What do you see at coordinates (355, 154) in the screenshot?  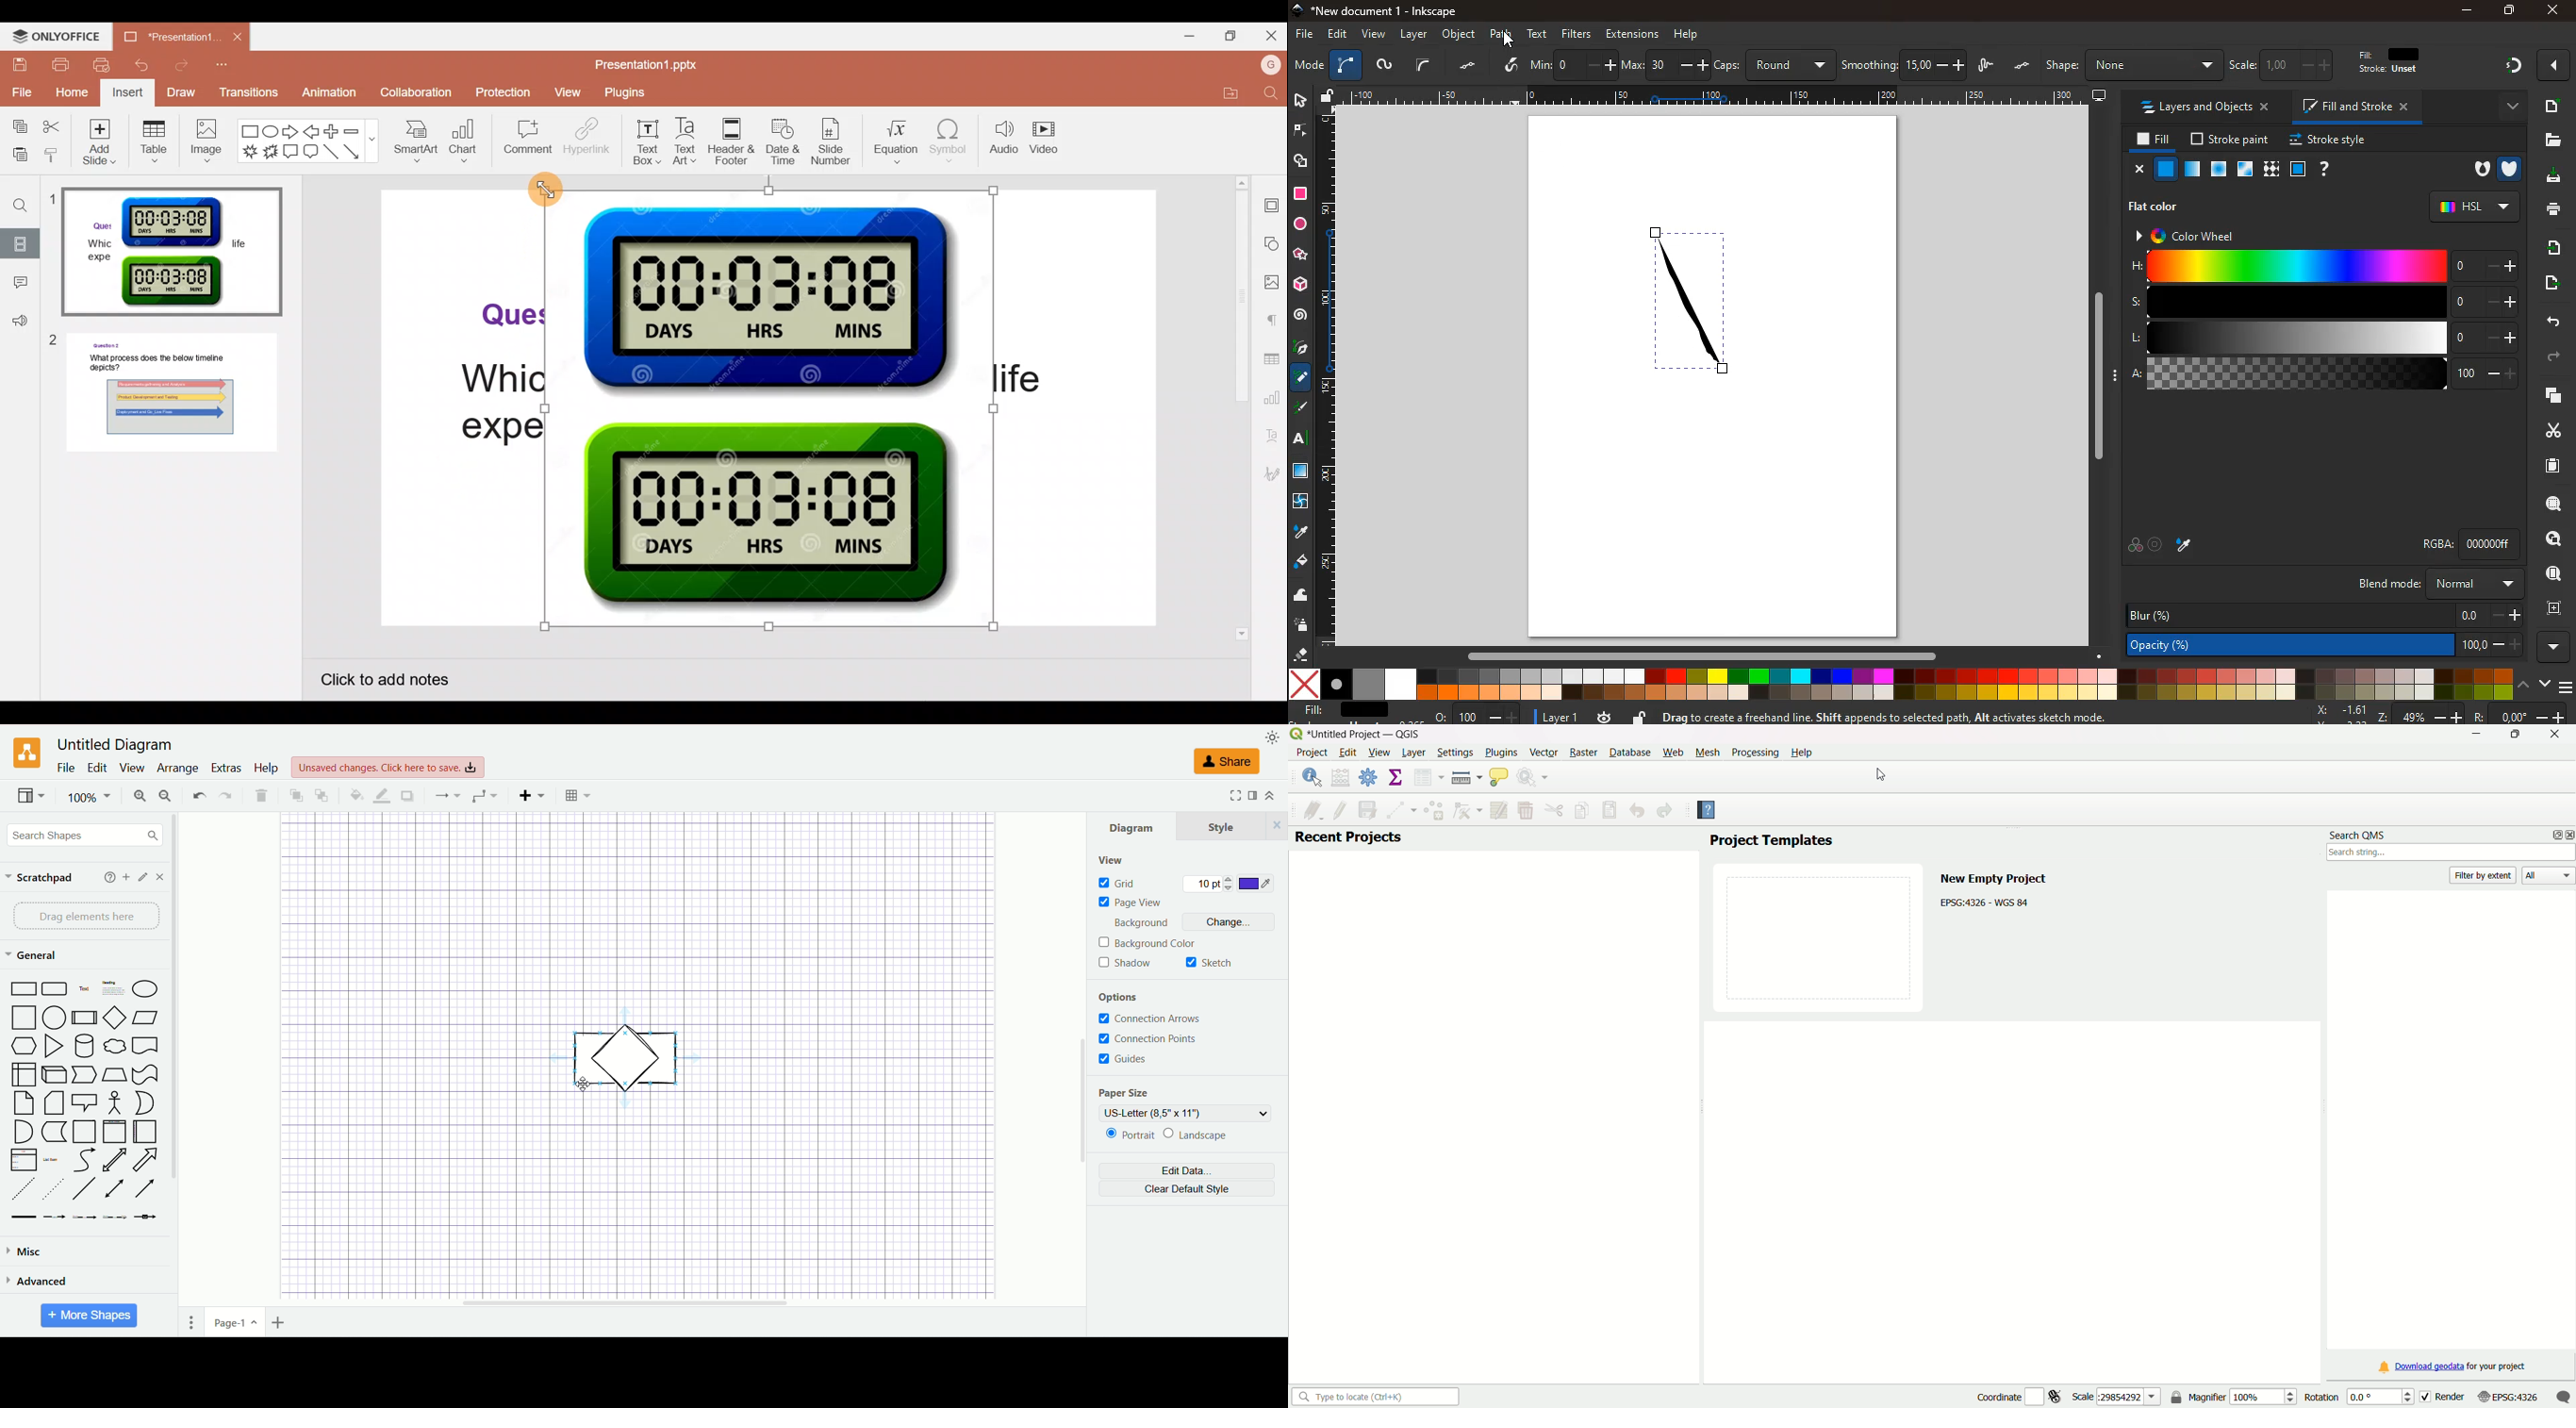 I see `Arrow` at bounding box center [355, 154].